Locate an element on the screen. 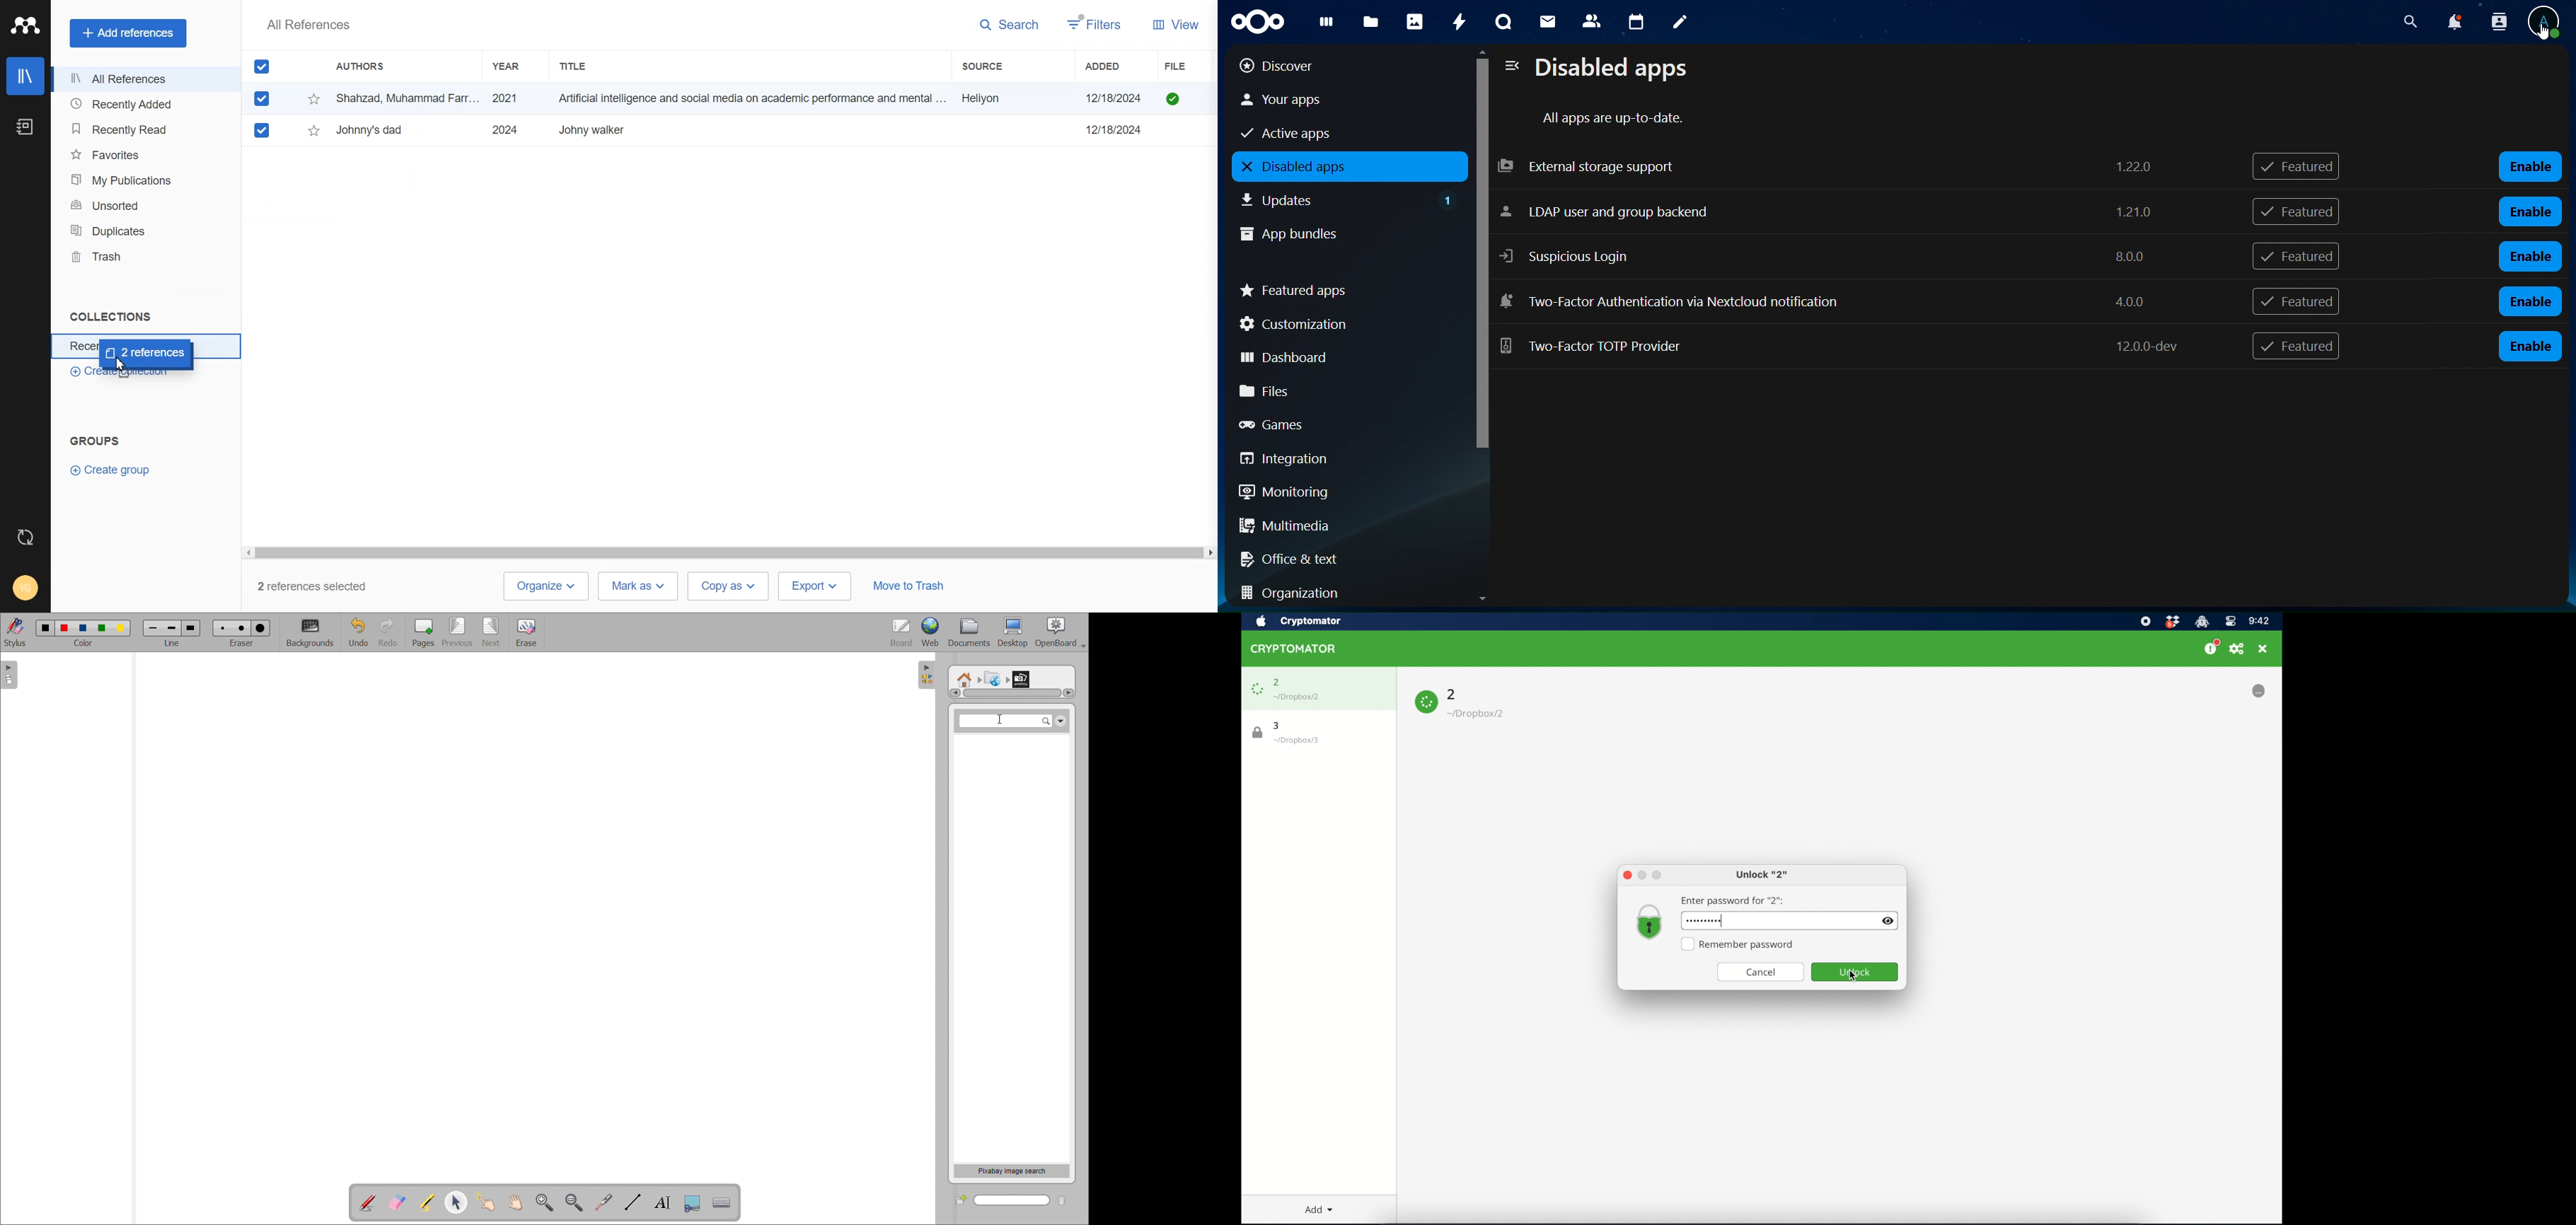 This screenshot has width=2576, height=1232. Duplicates is located at coordinates (141, 231).